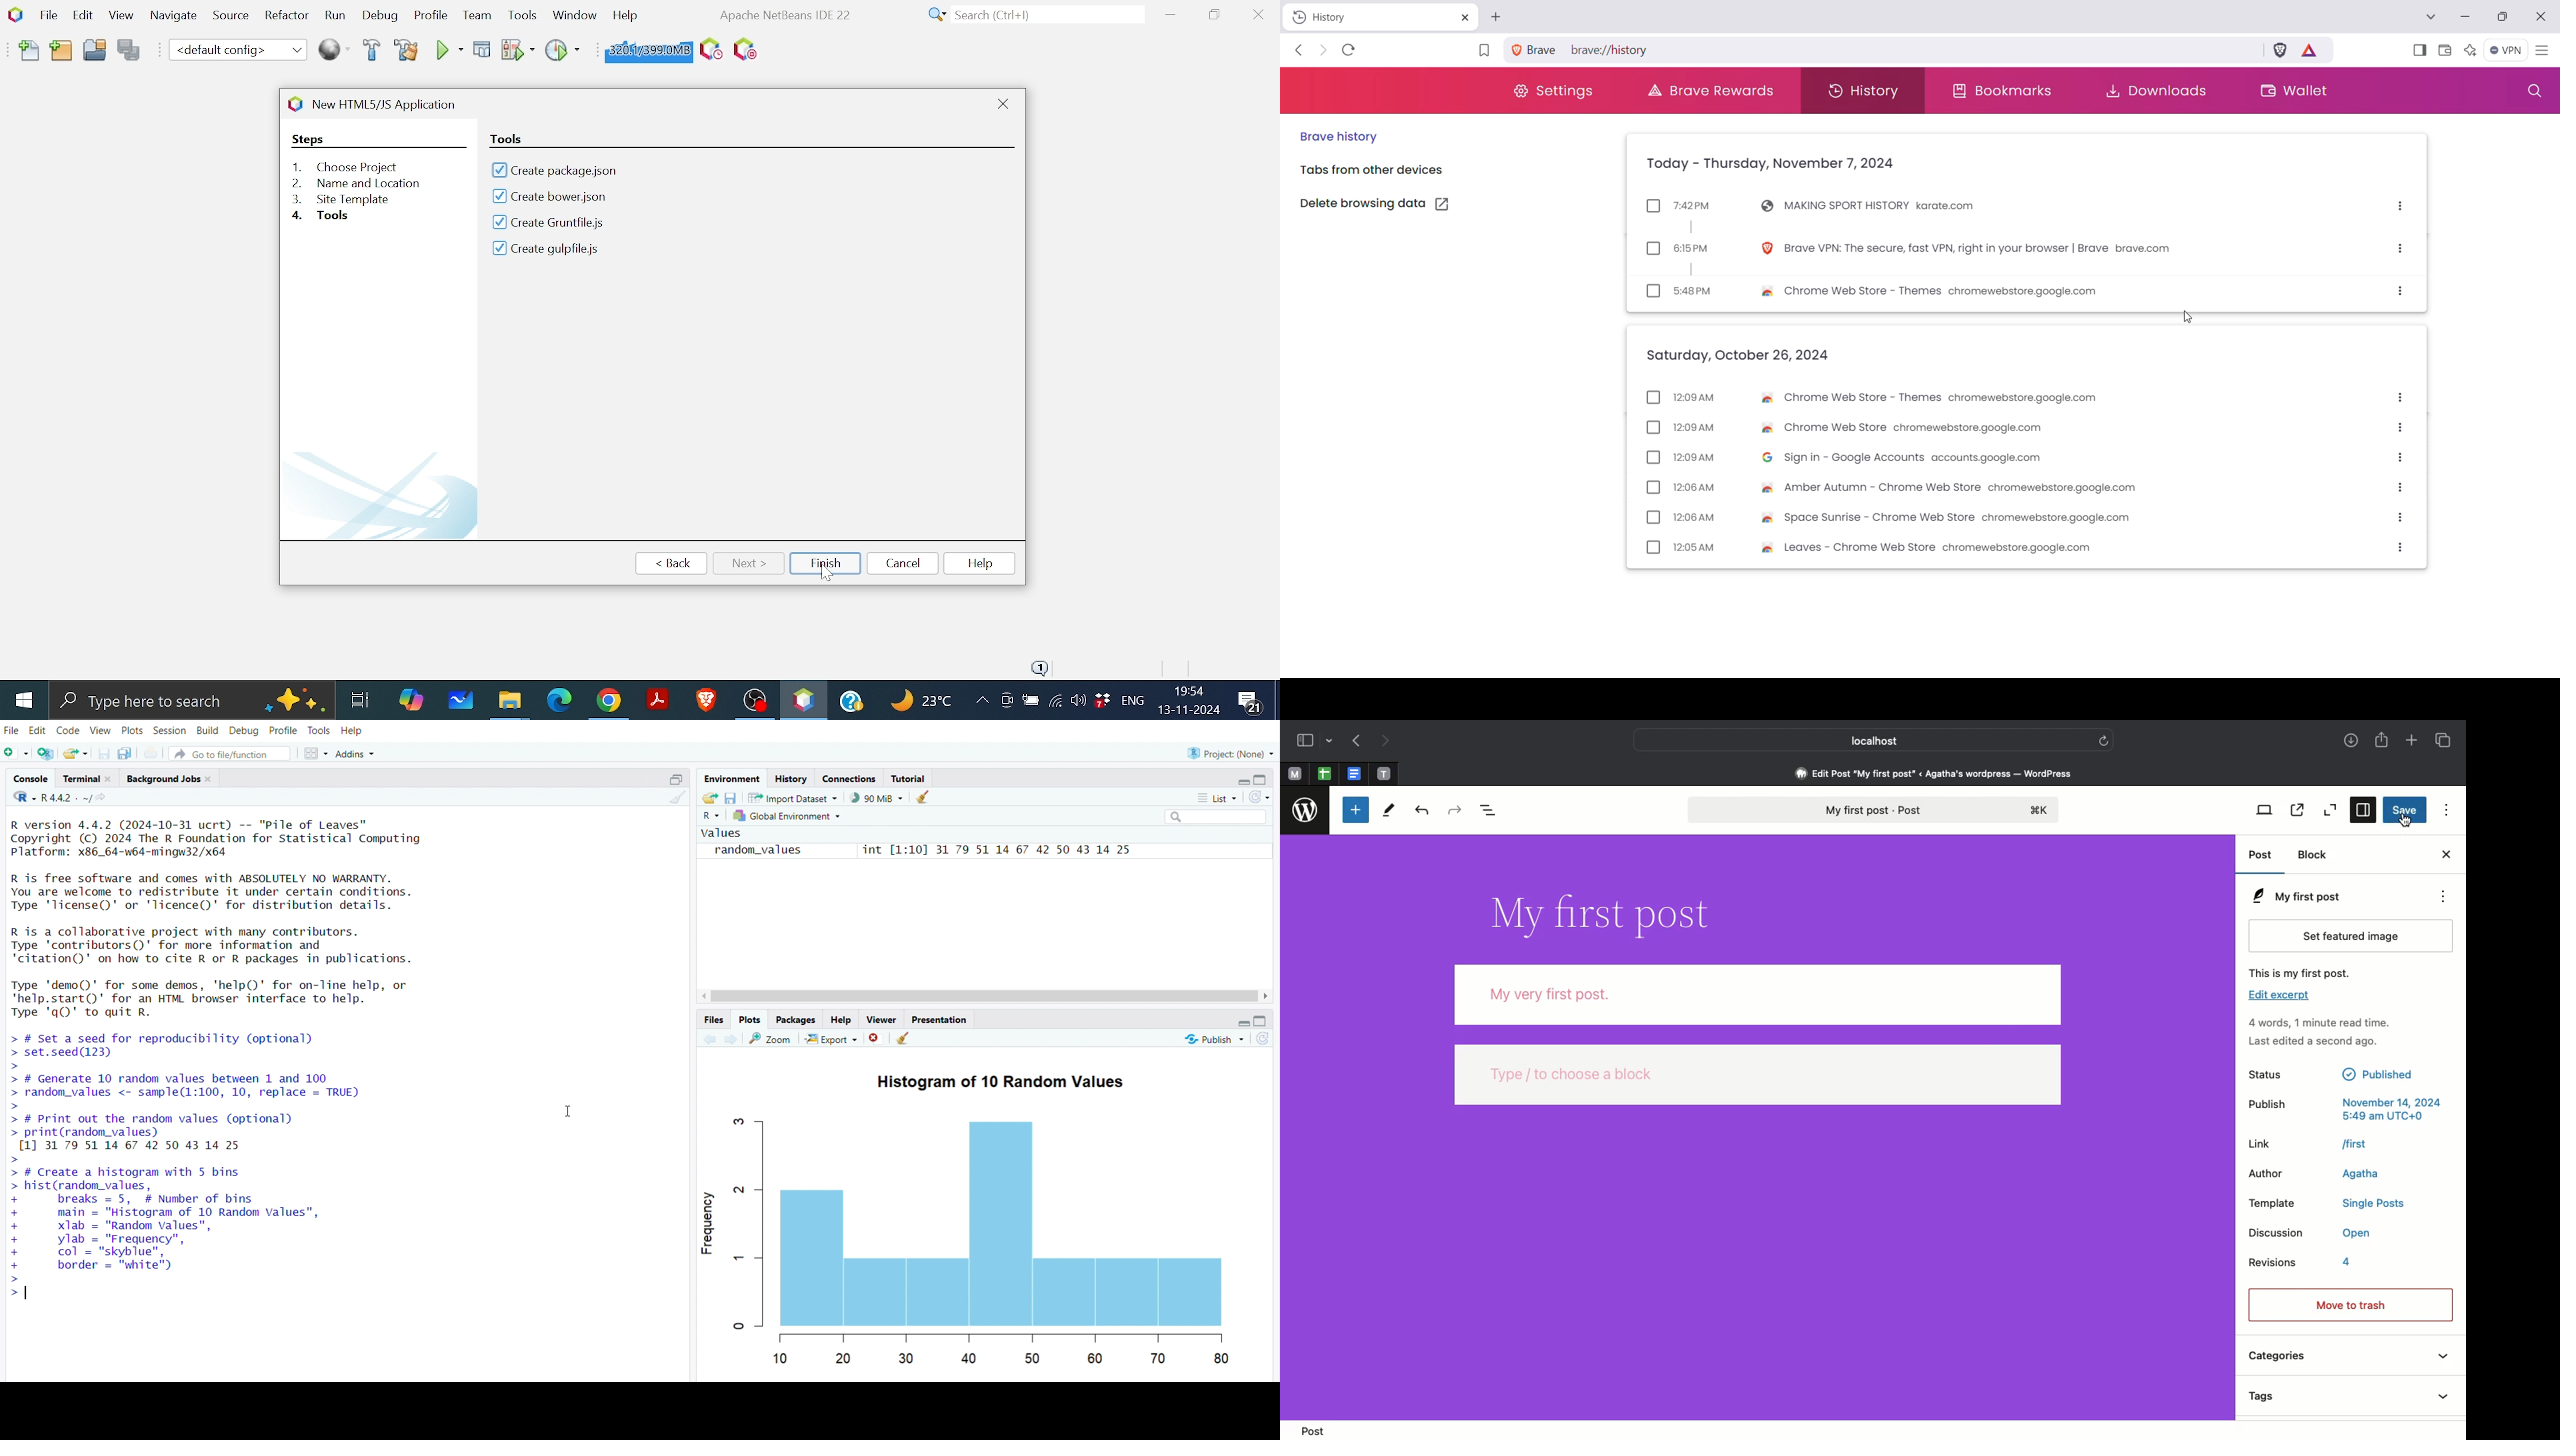  I want to click on packages, so click(795, 1019).